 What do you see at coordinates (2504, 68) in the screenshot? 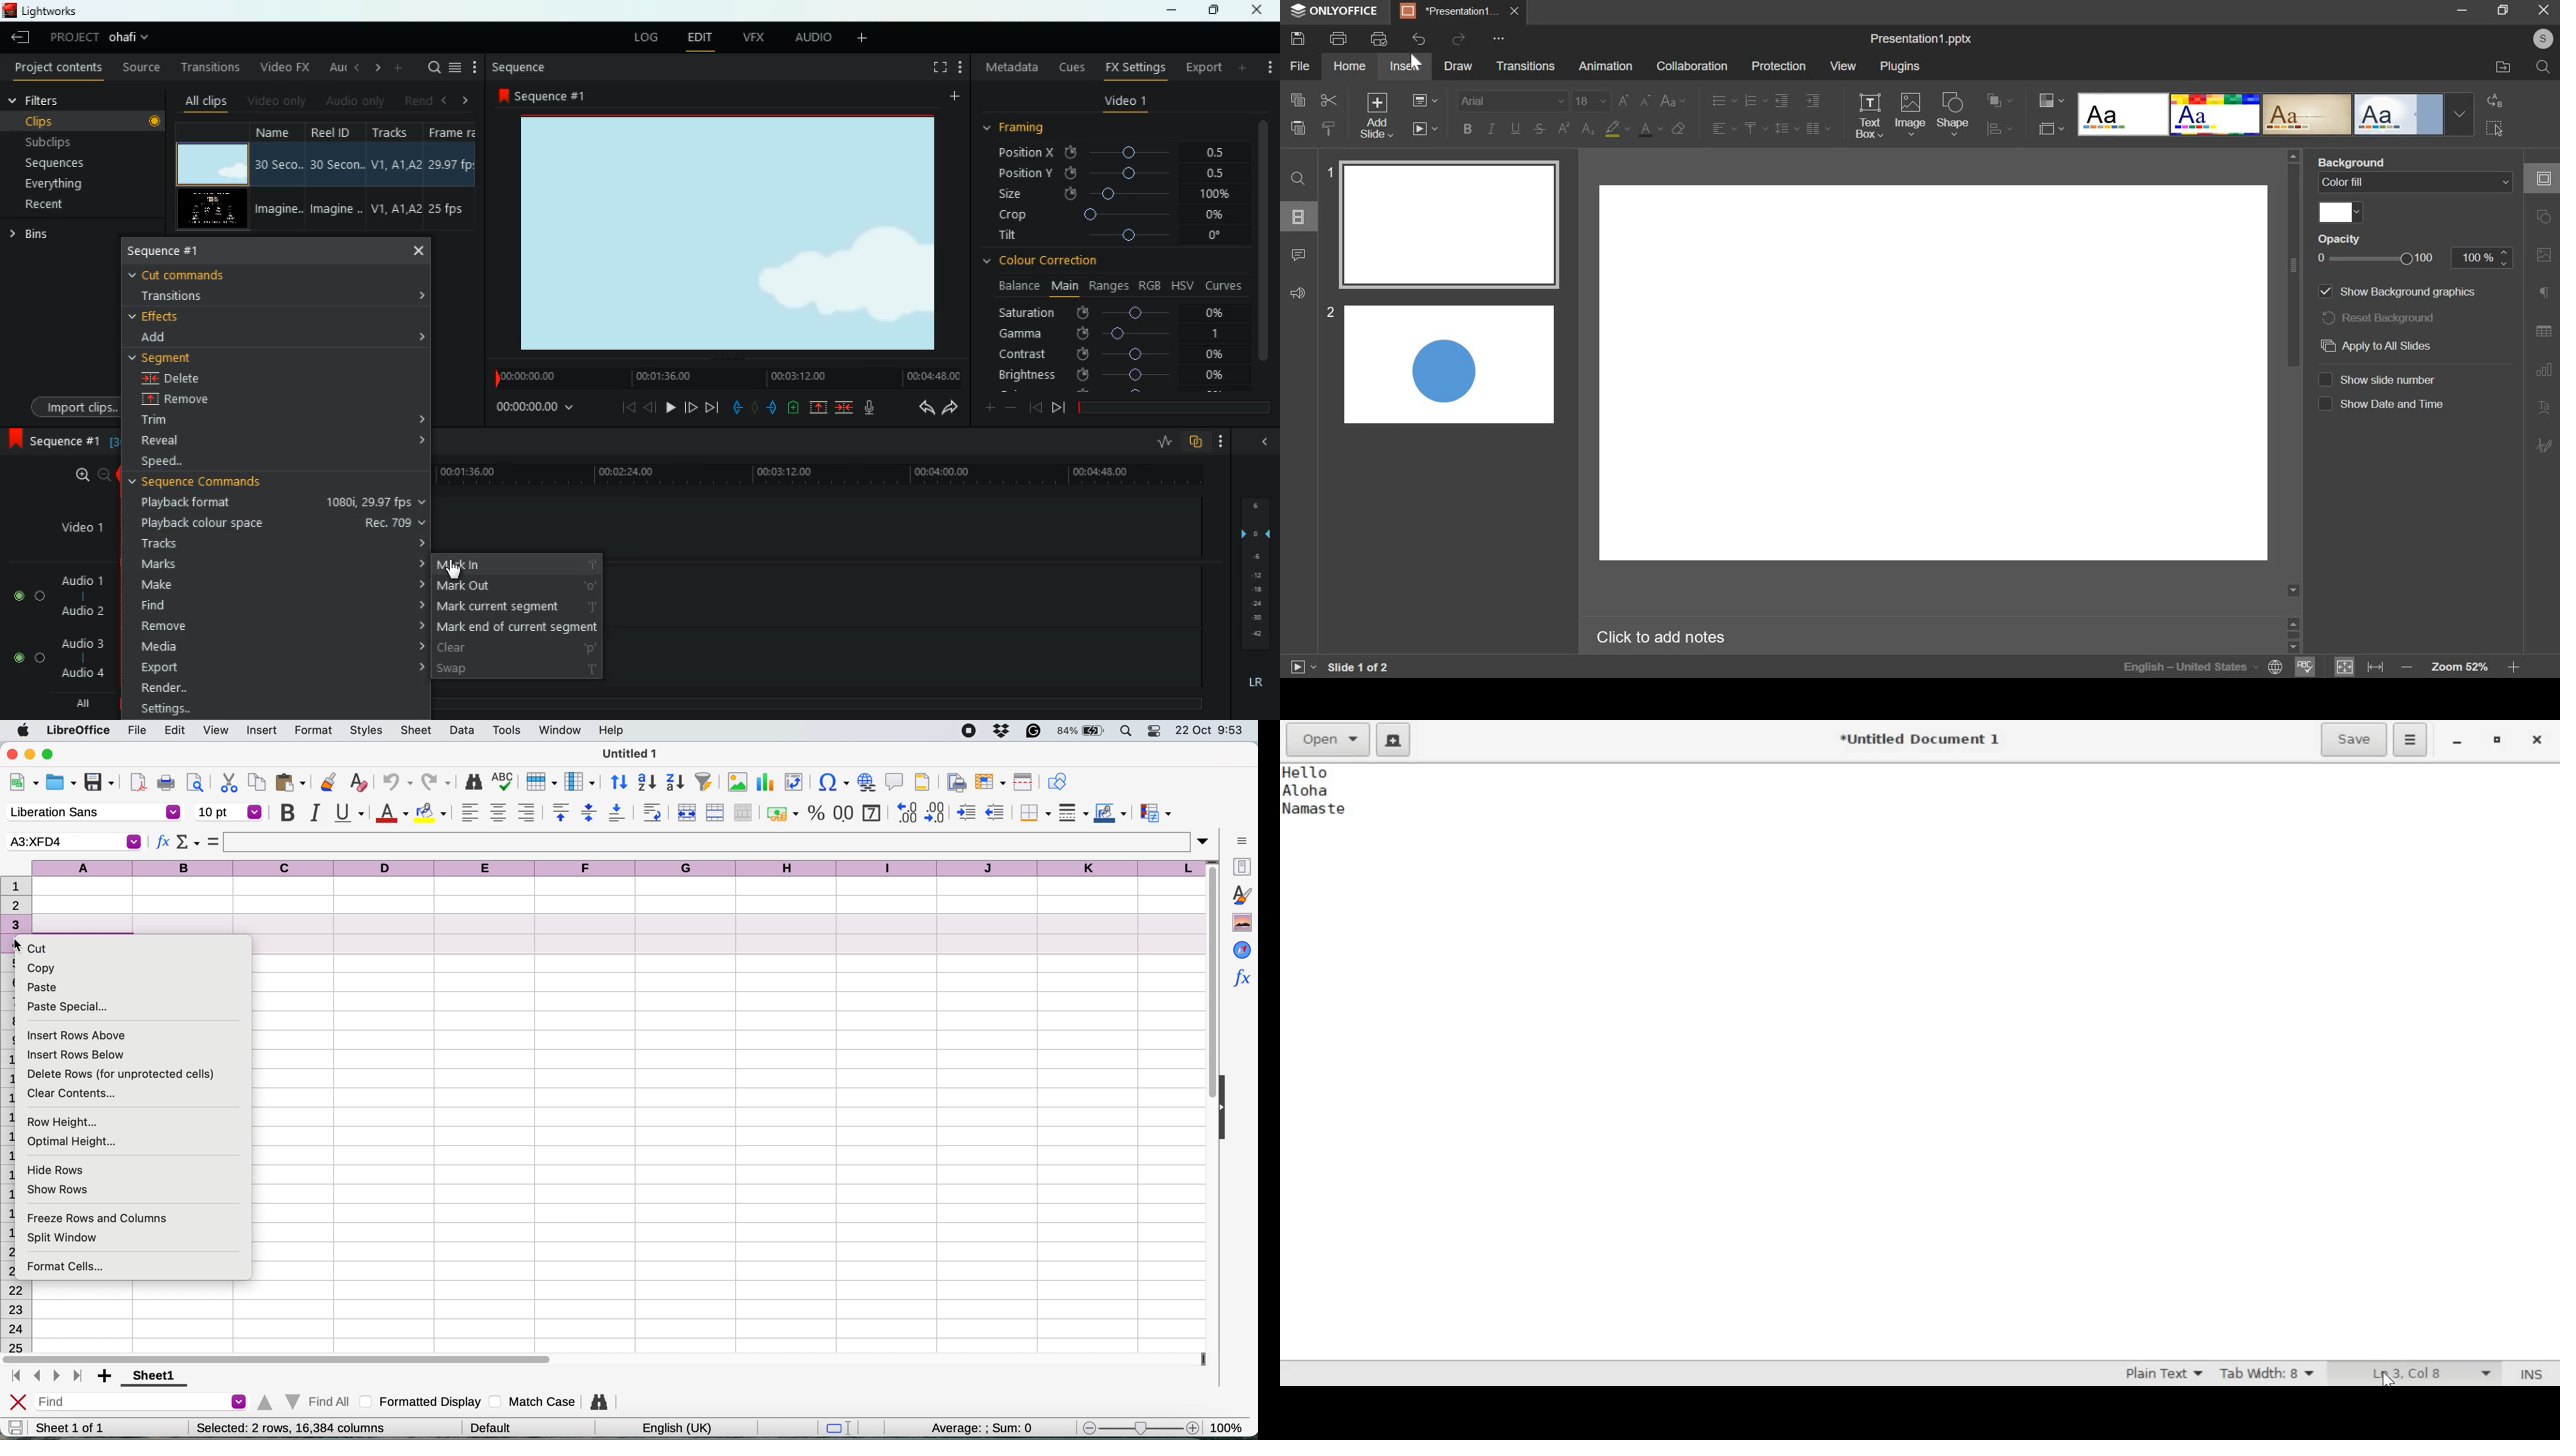
I see `file location` at bounding box center [2504, 68].